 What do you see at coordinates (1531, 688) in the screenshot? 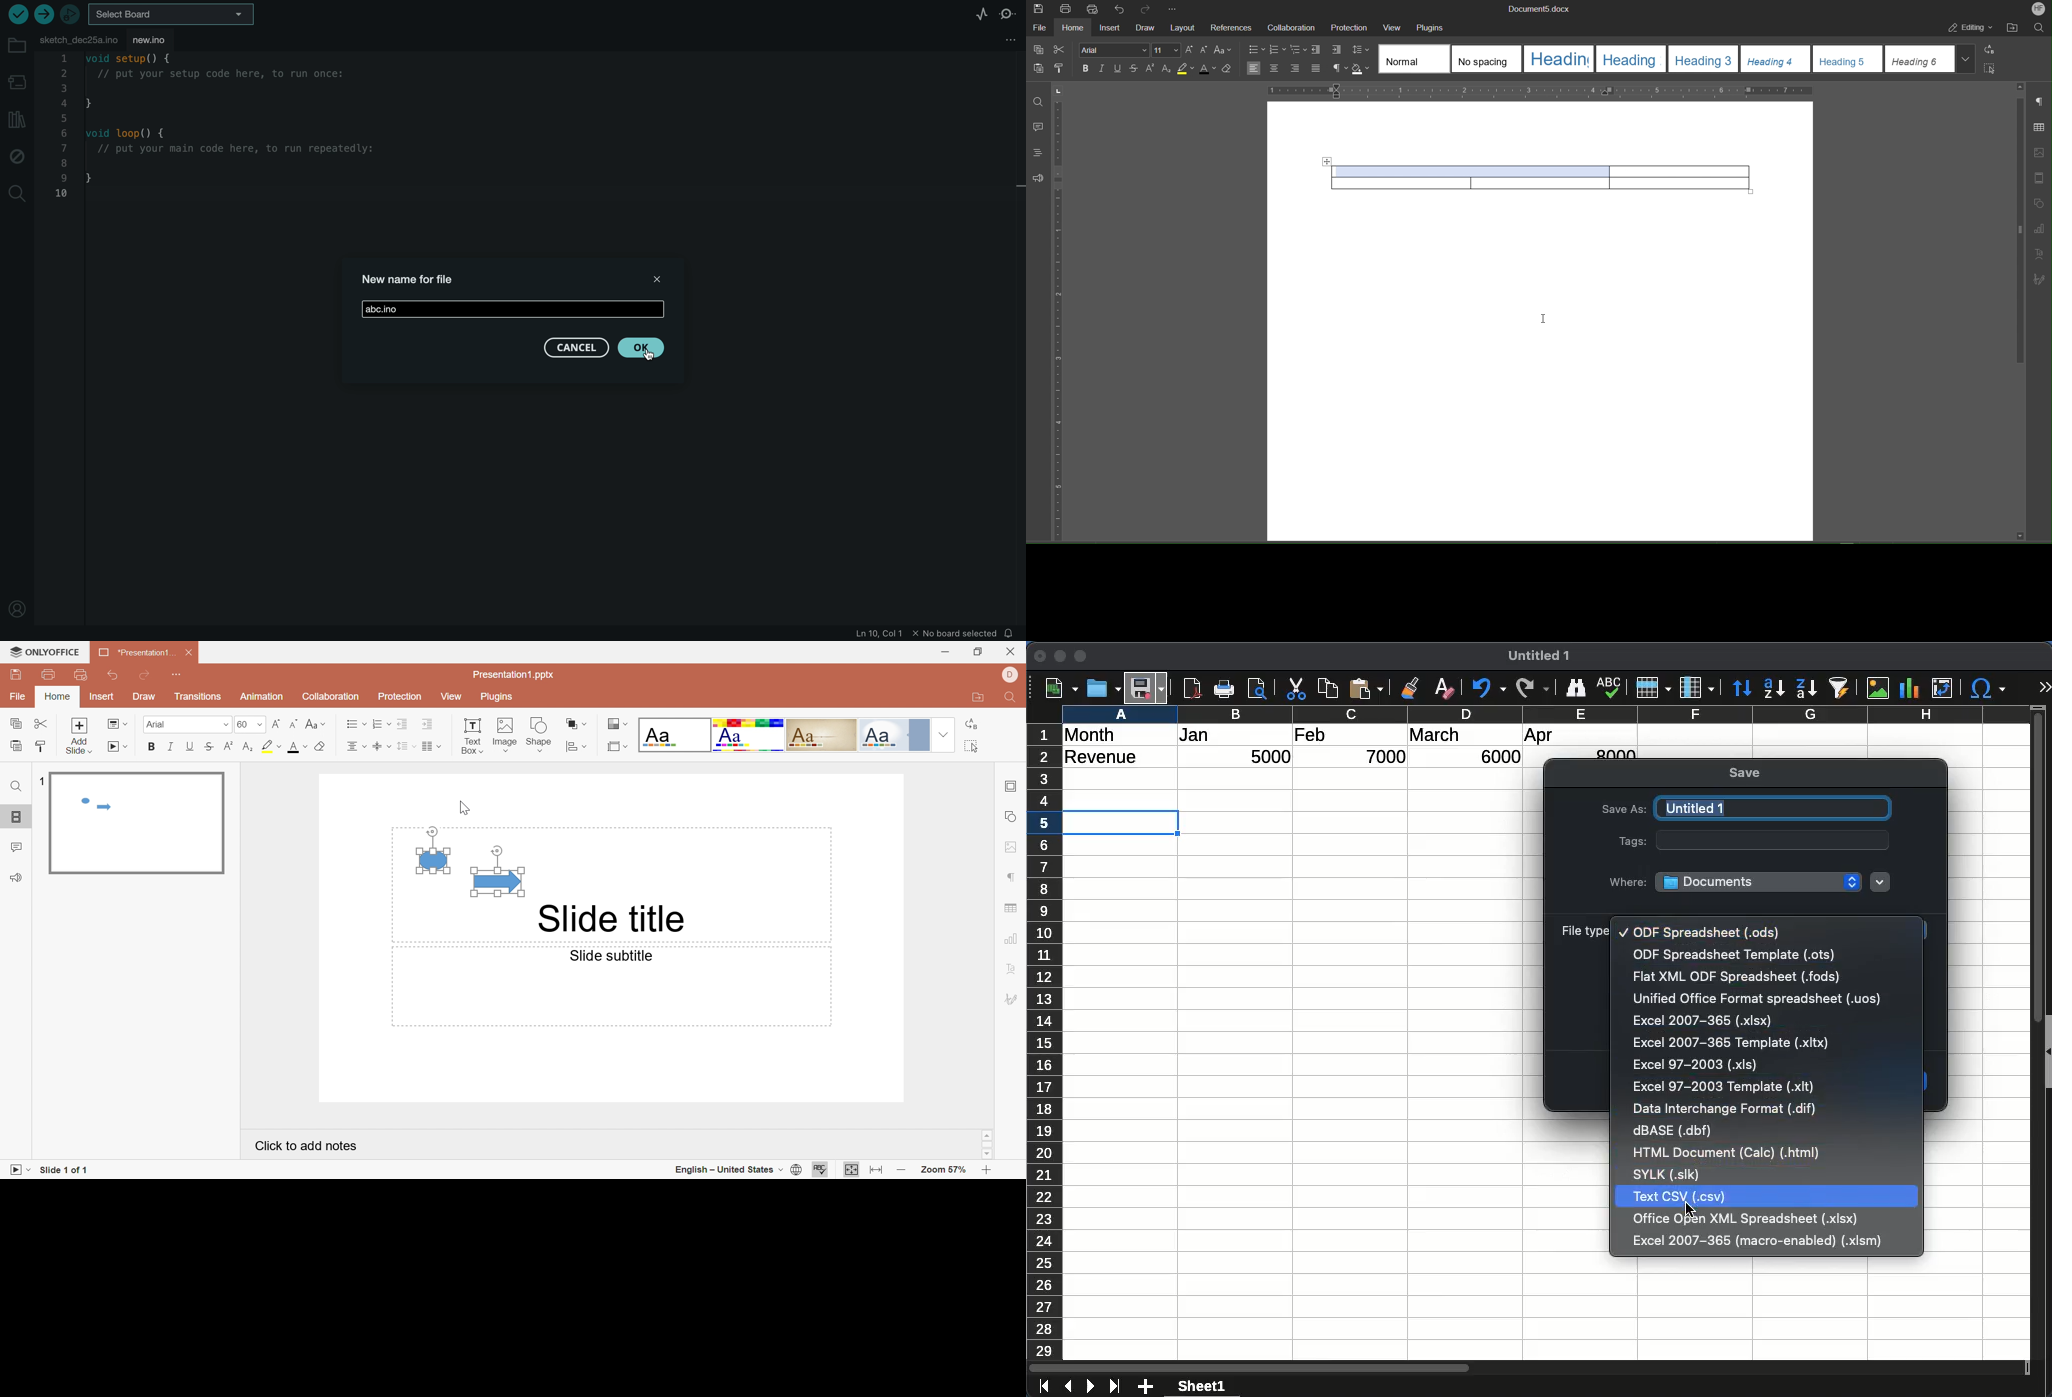
I see `redo` at bounding box center [1531, 688].